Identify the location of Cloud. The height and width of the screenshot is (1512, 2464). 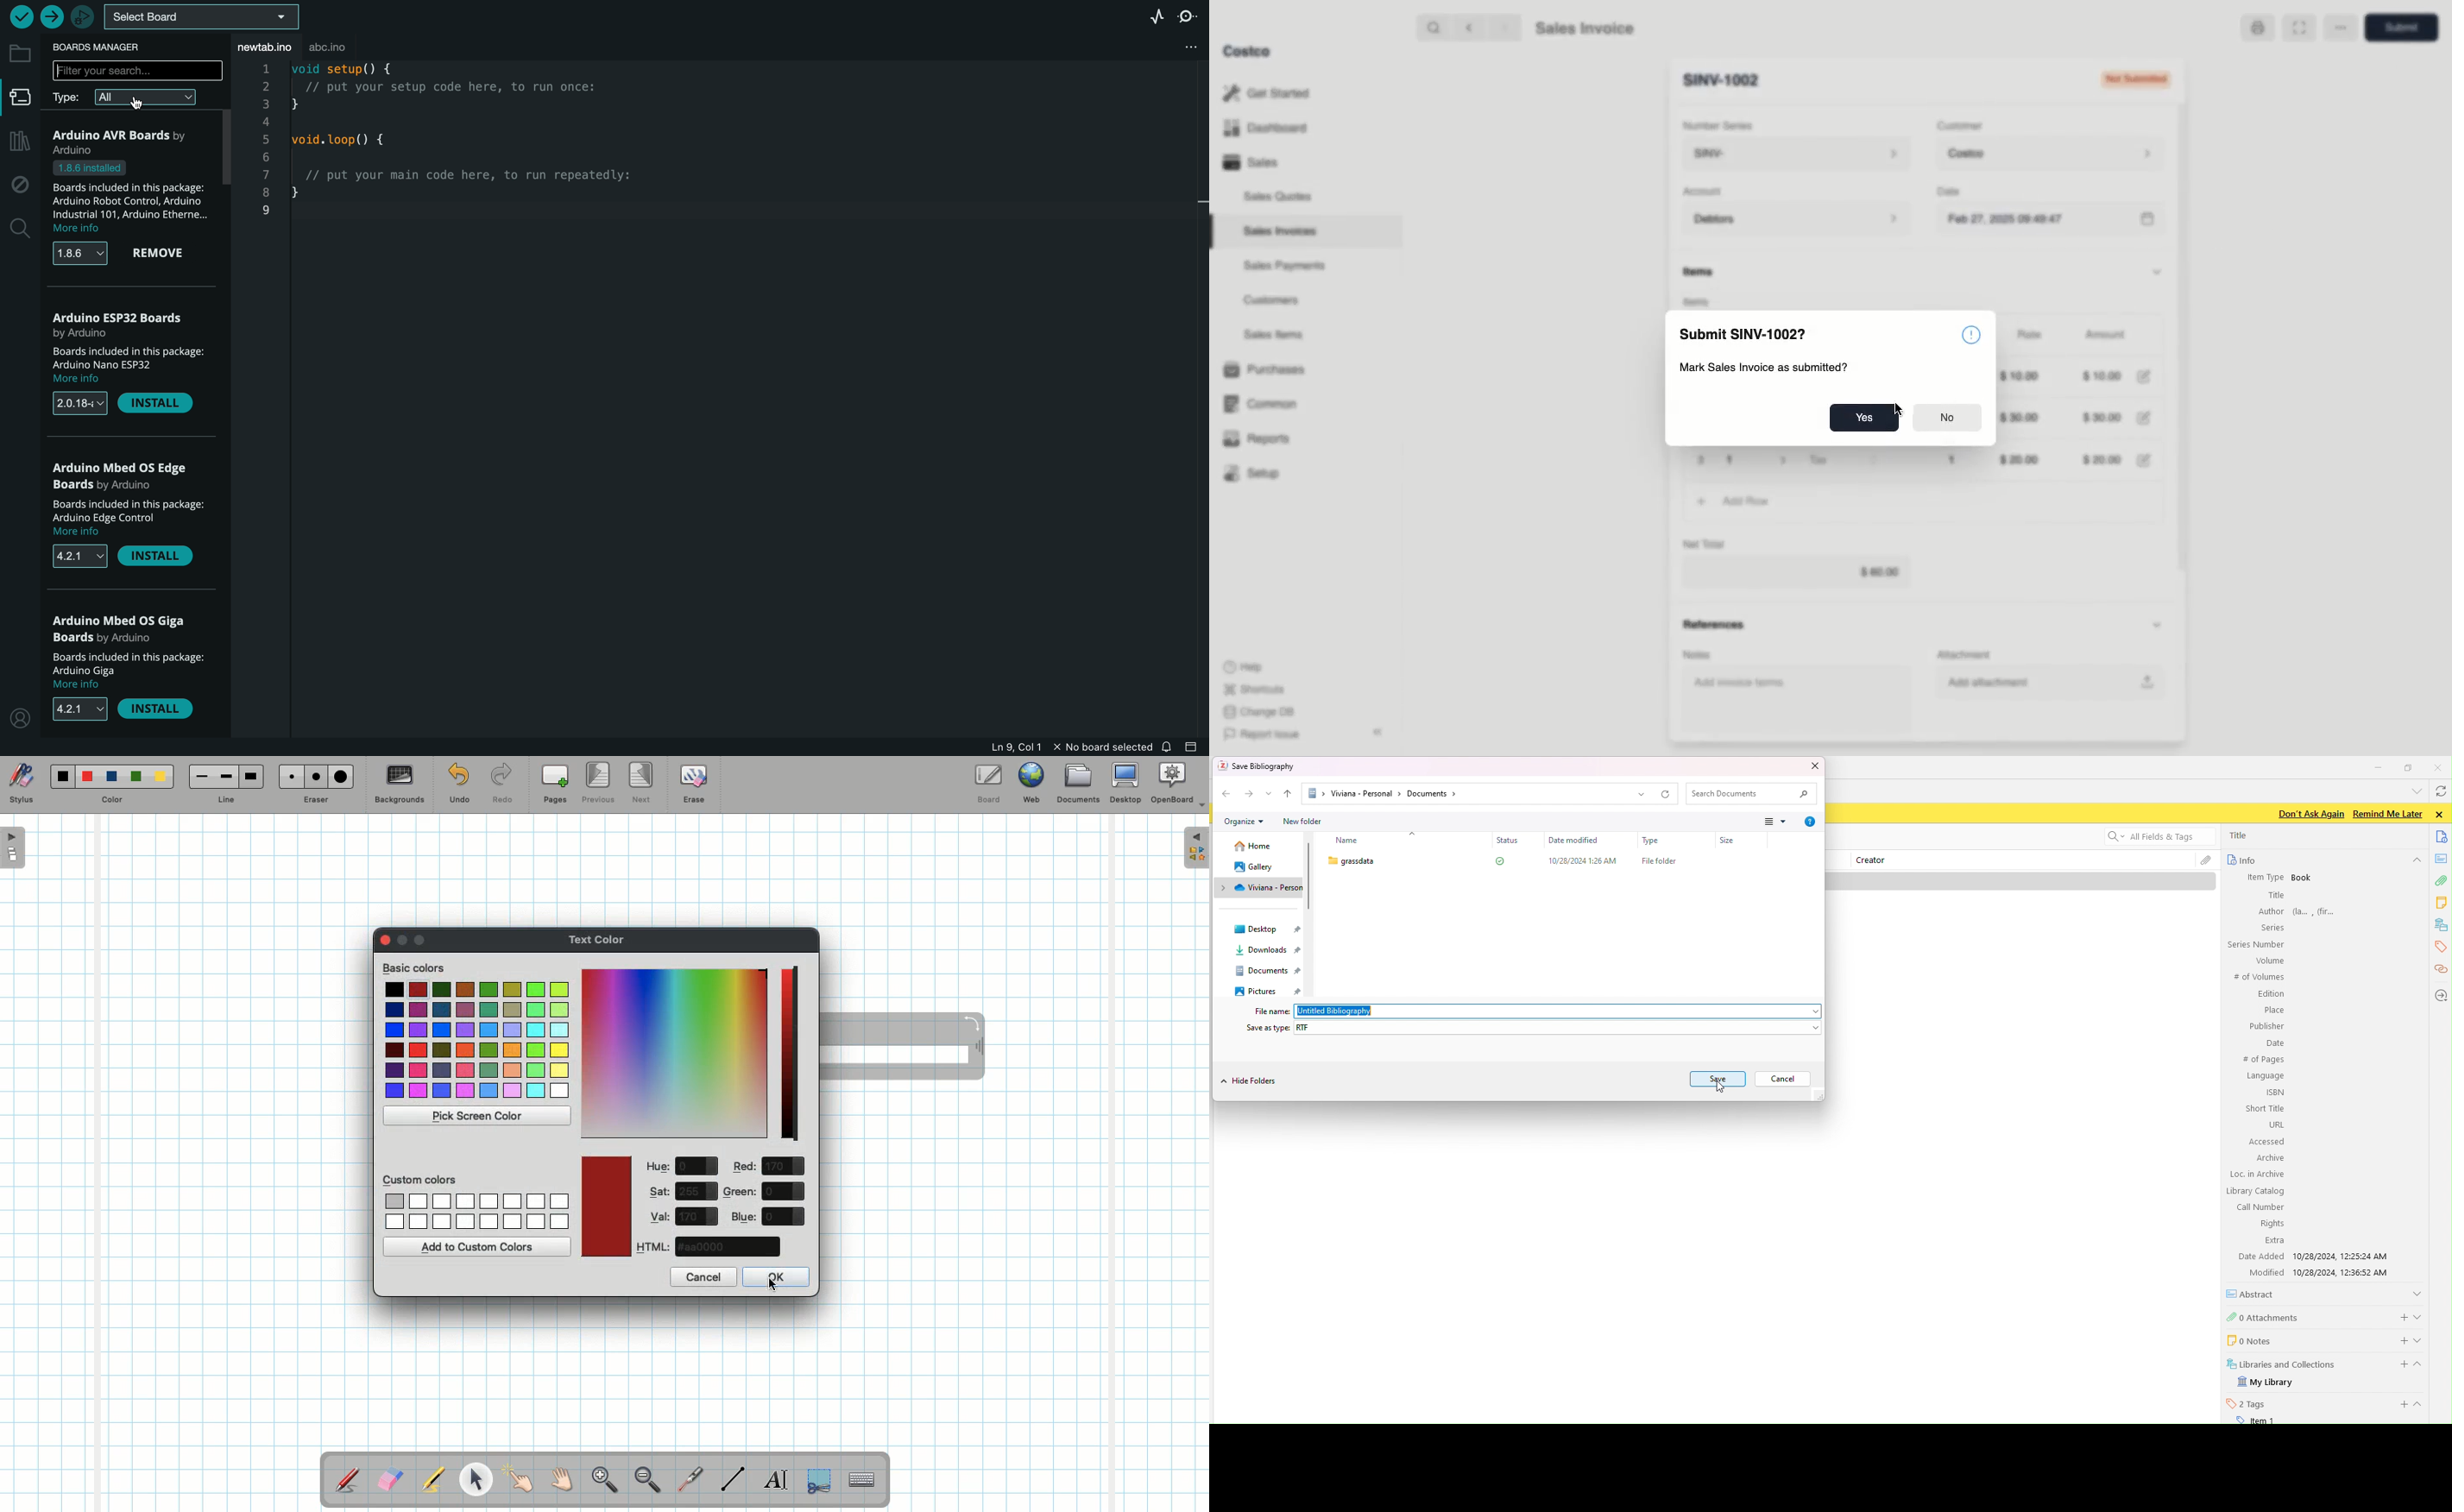
(1262, 887).